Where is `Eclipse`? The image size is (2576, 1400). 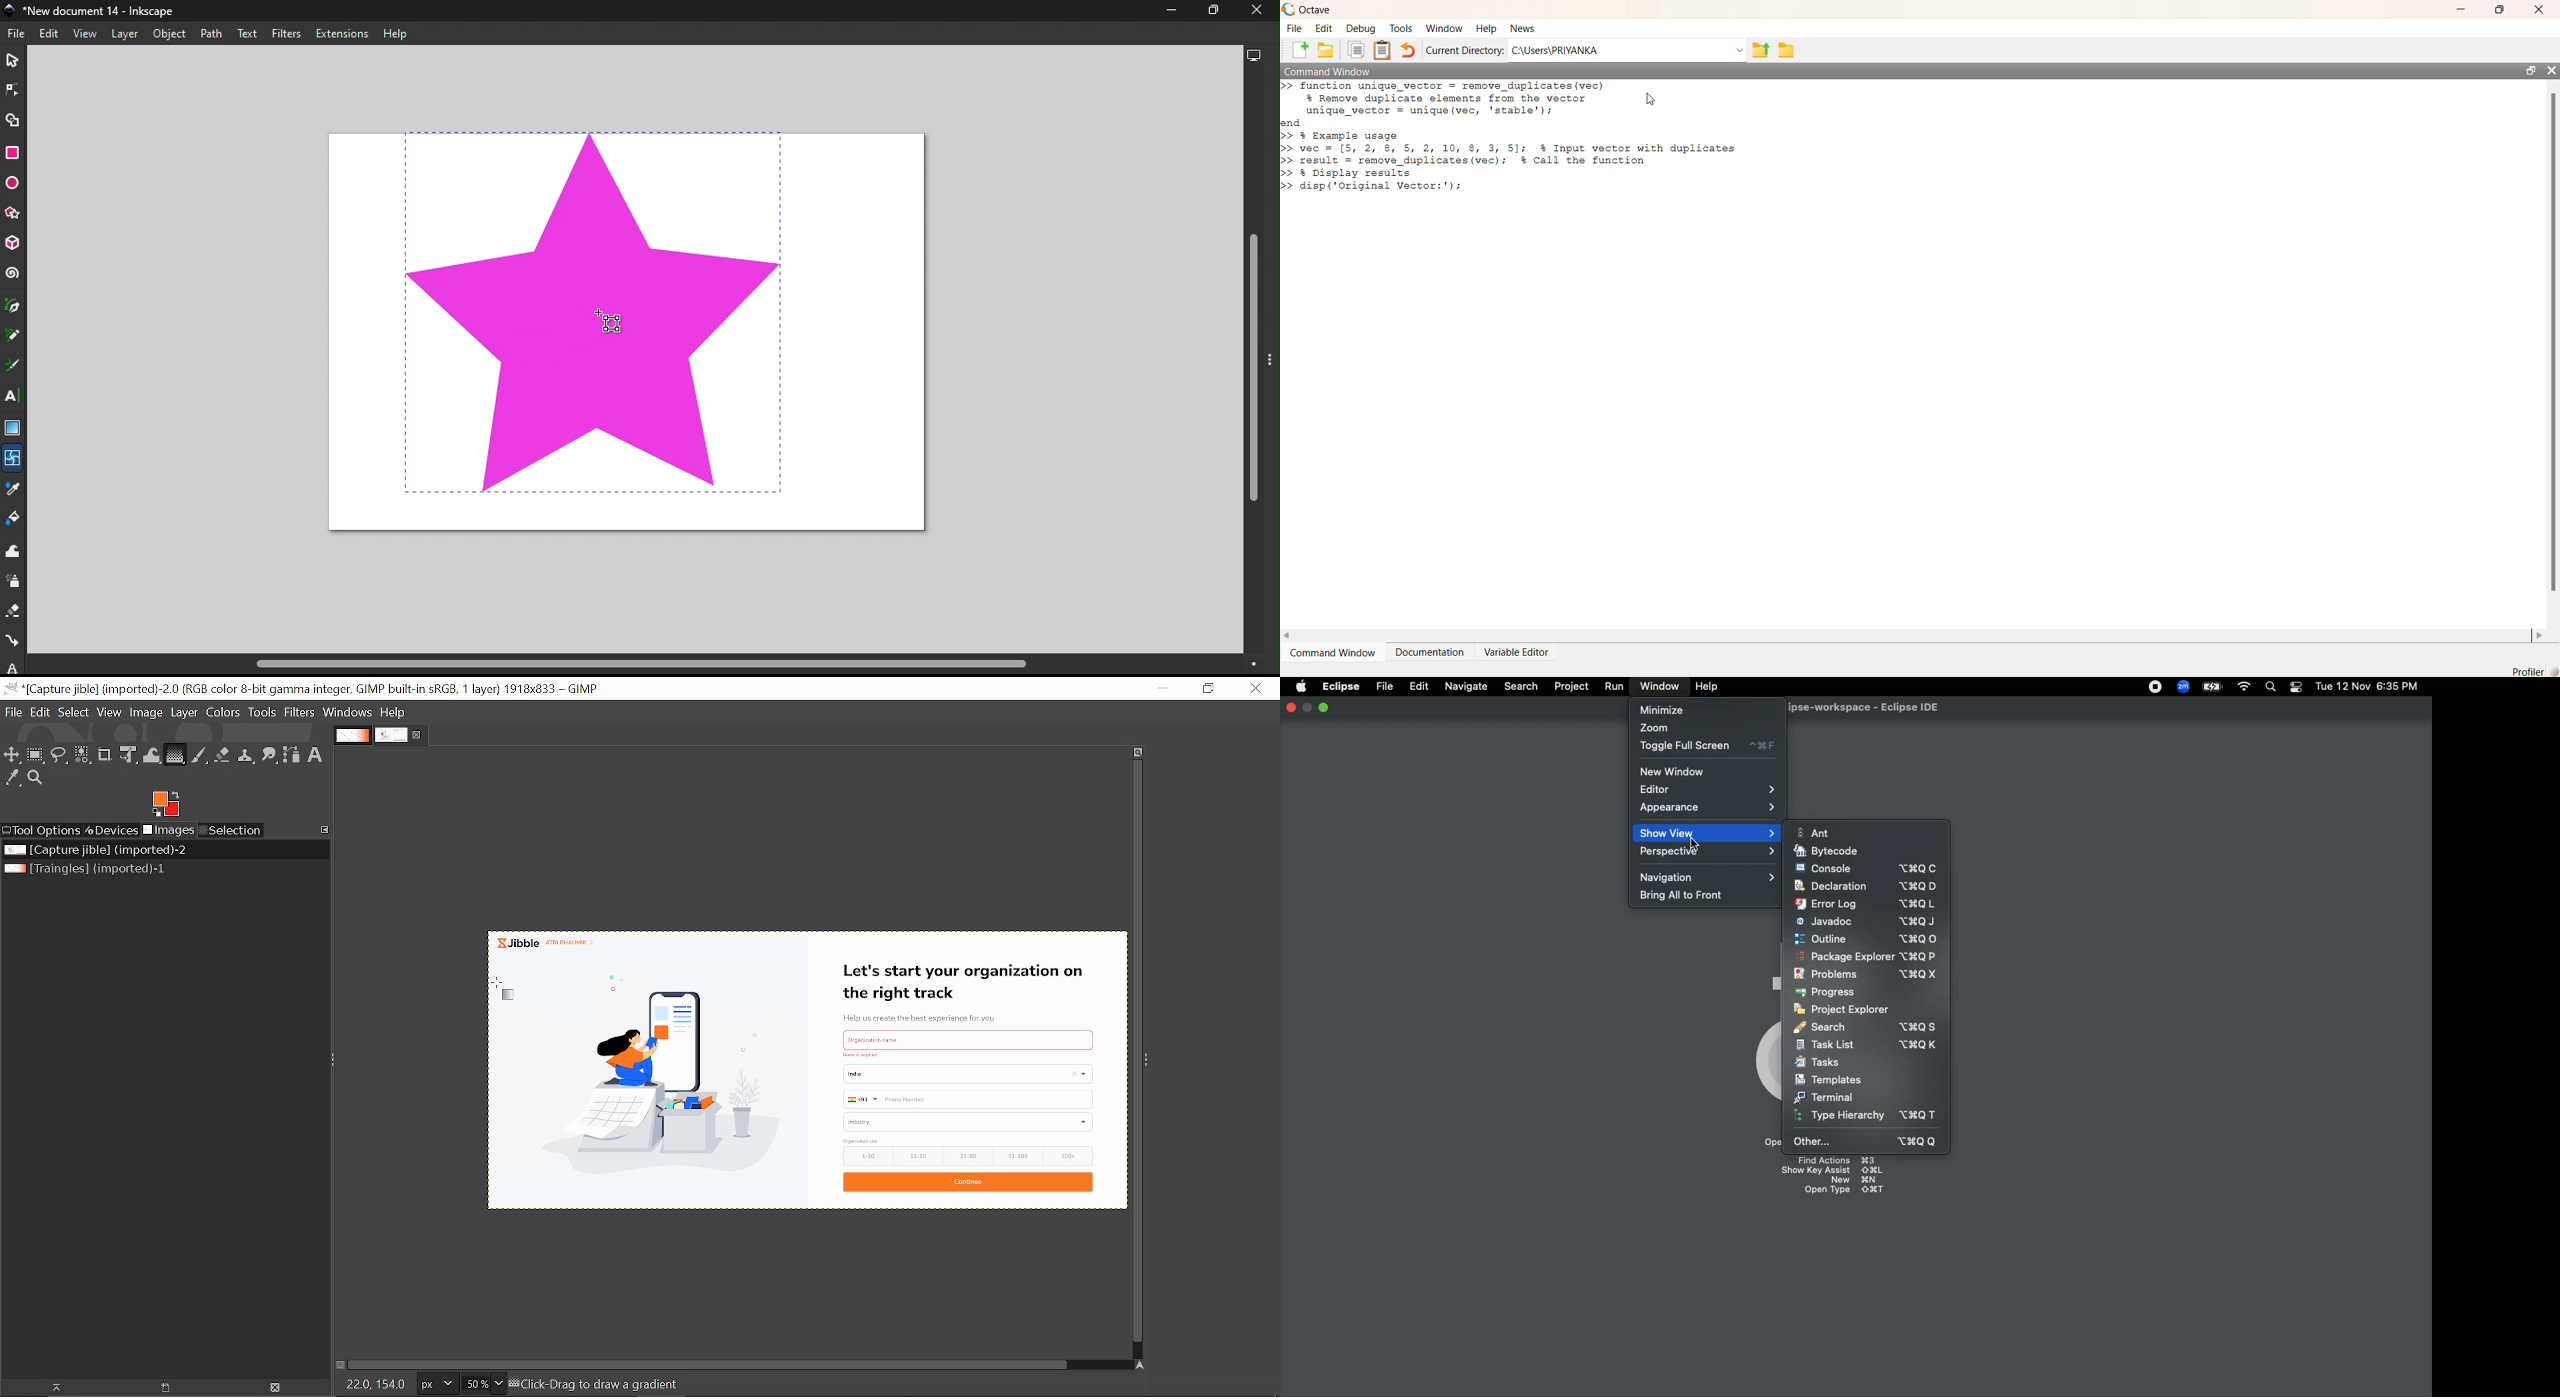
Eclipse is located at coordinates (1340, 687).